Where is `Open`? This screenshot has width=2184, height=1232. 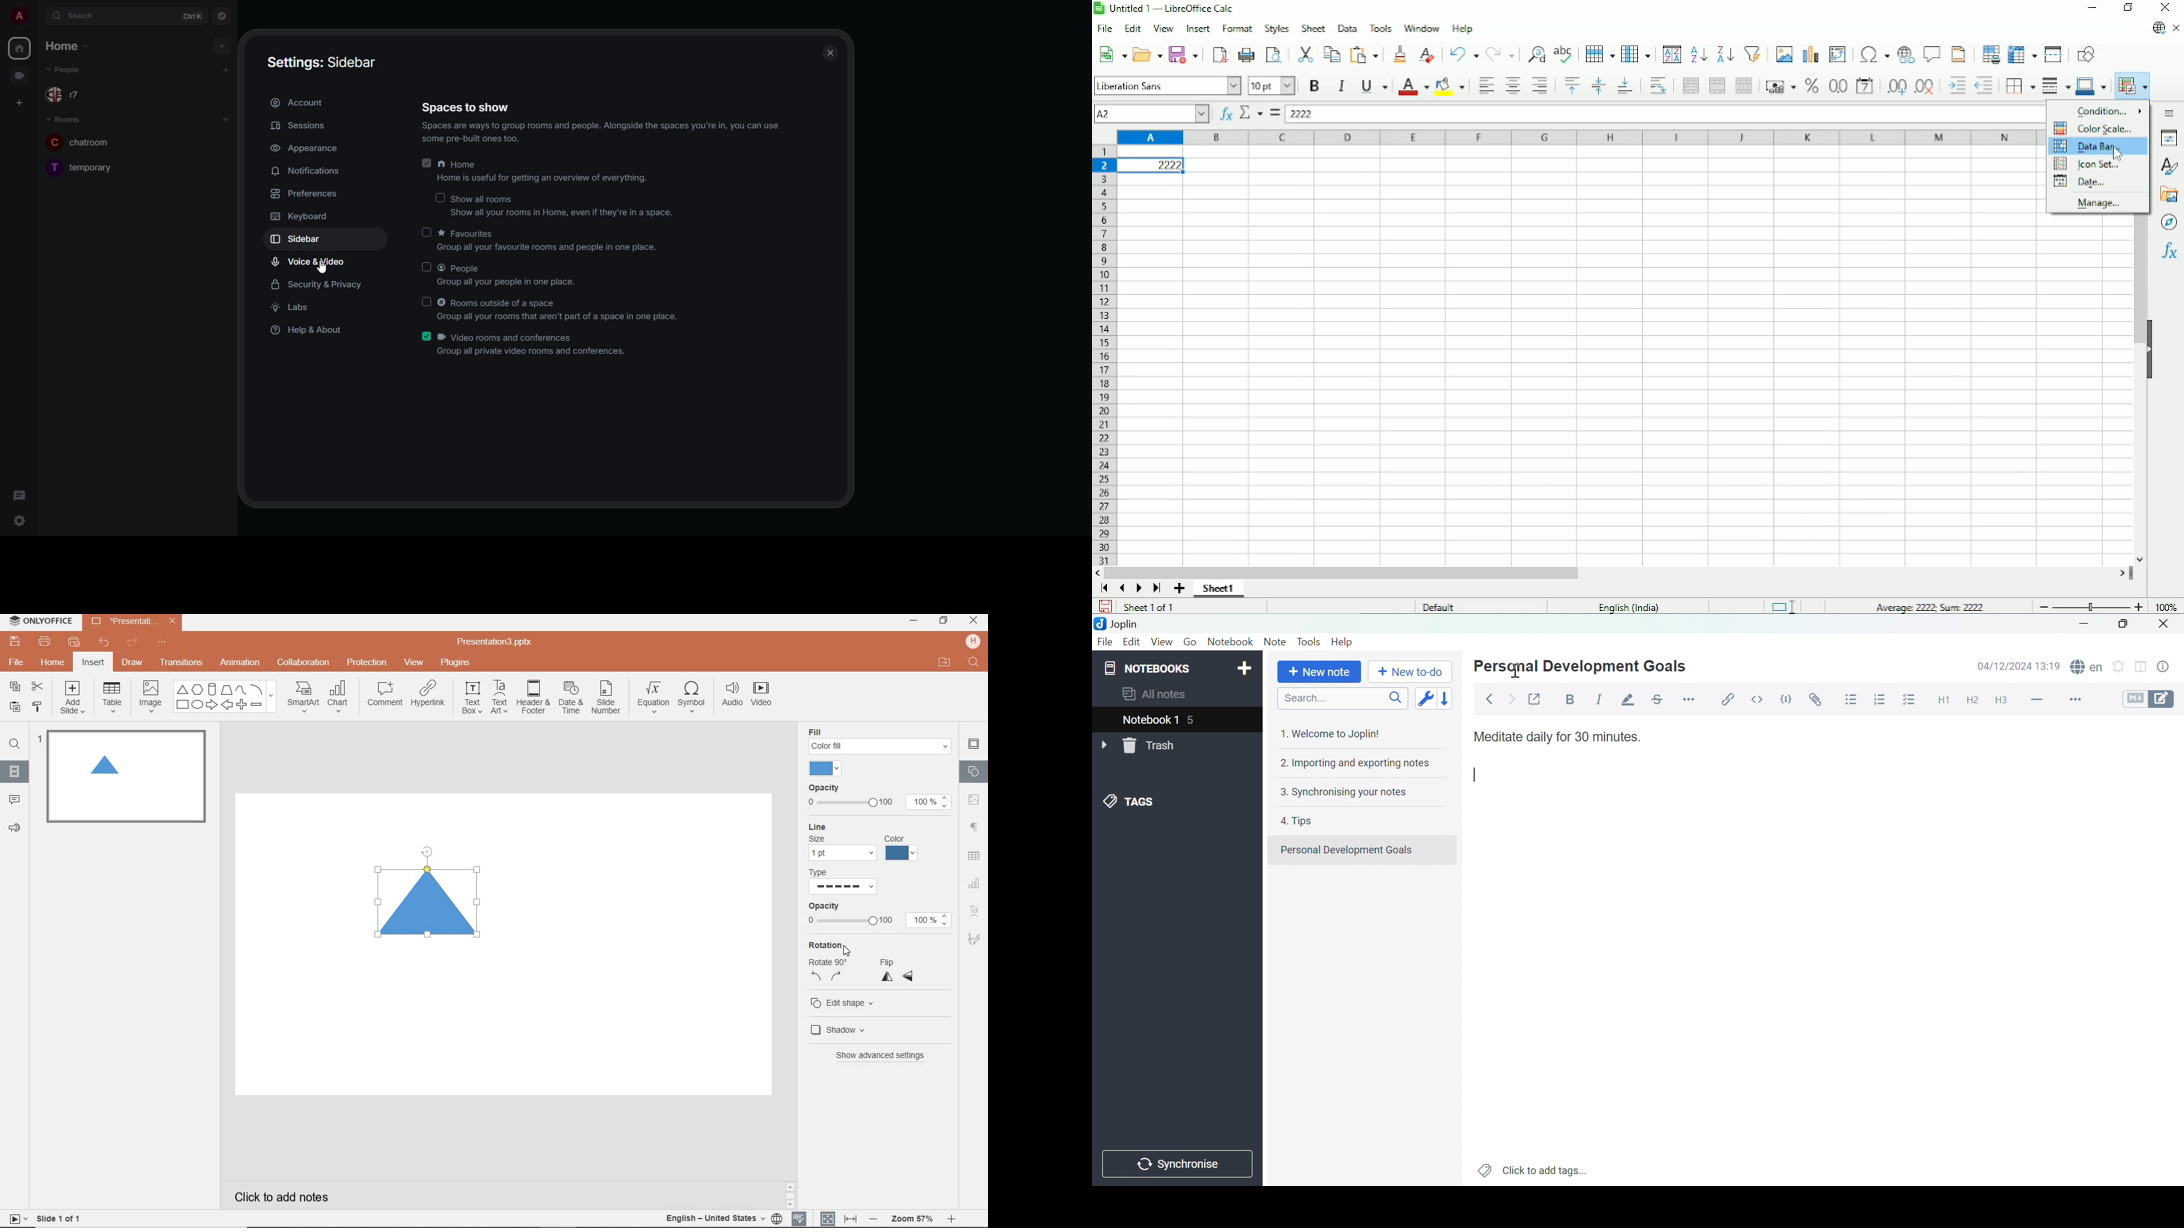
Open is located at coordinates (1148, 54).